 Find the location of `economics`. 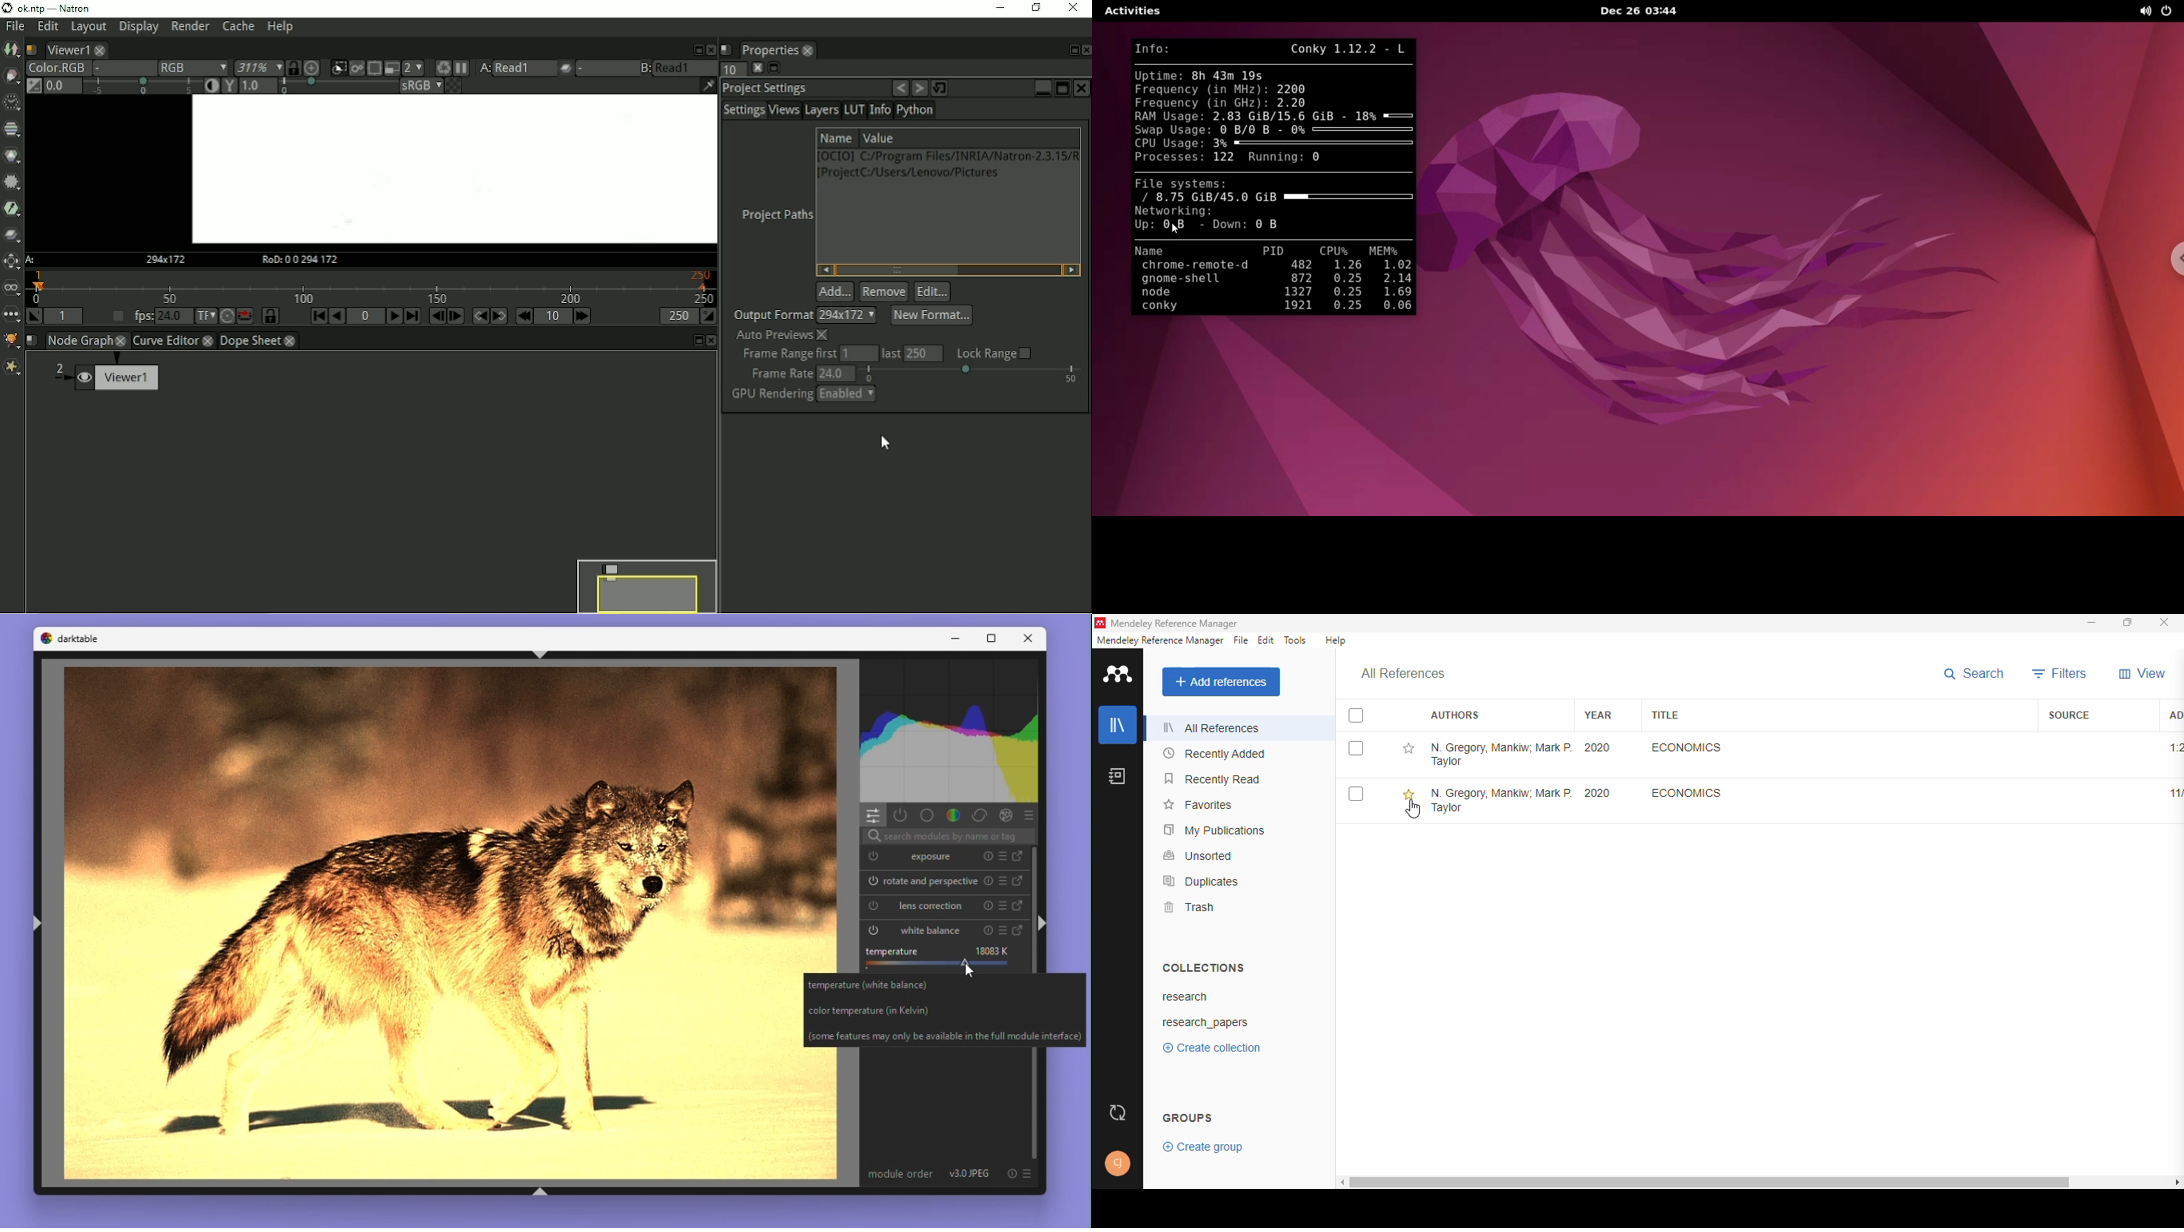

economics is located at coordinates (1685, 793).